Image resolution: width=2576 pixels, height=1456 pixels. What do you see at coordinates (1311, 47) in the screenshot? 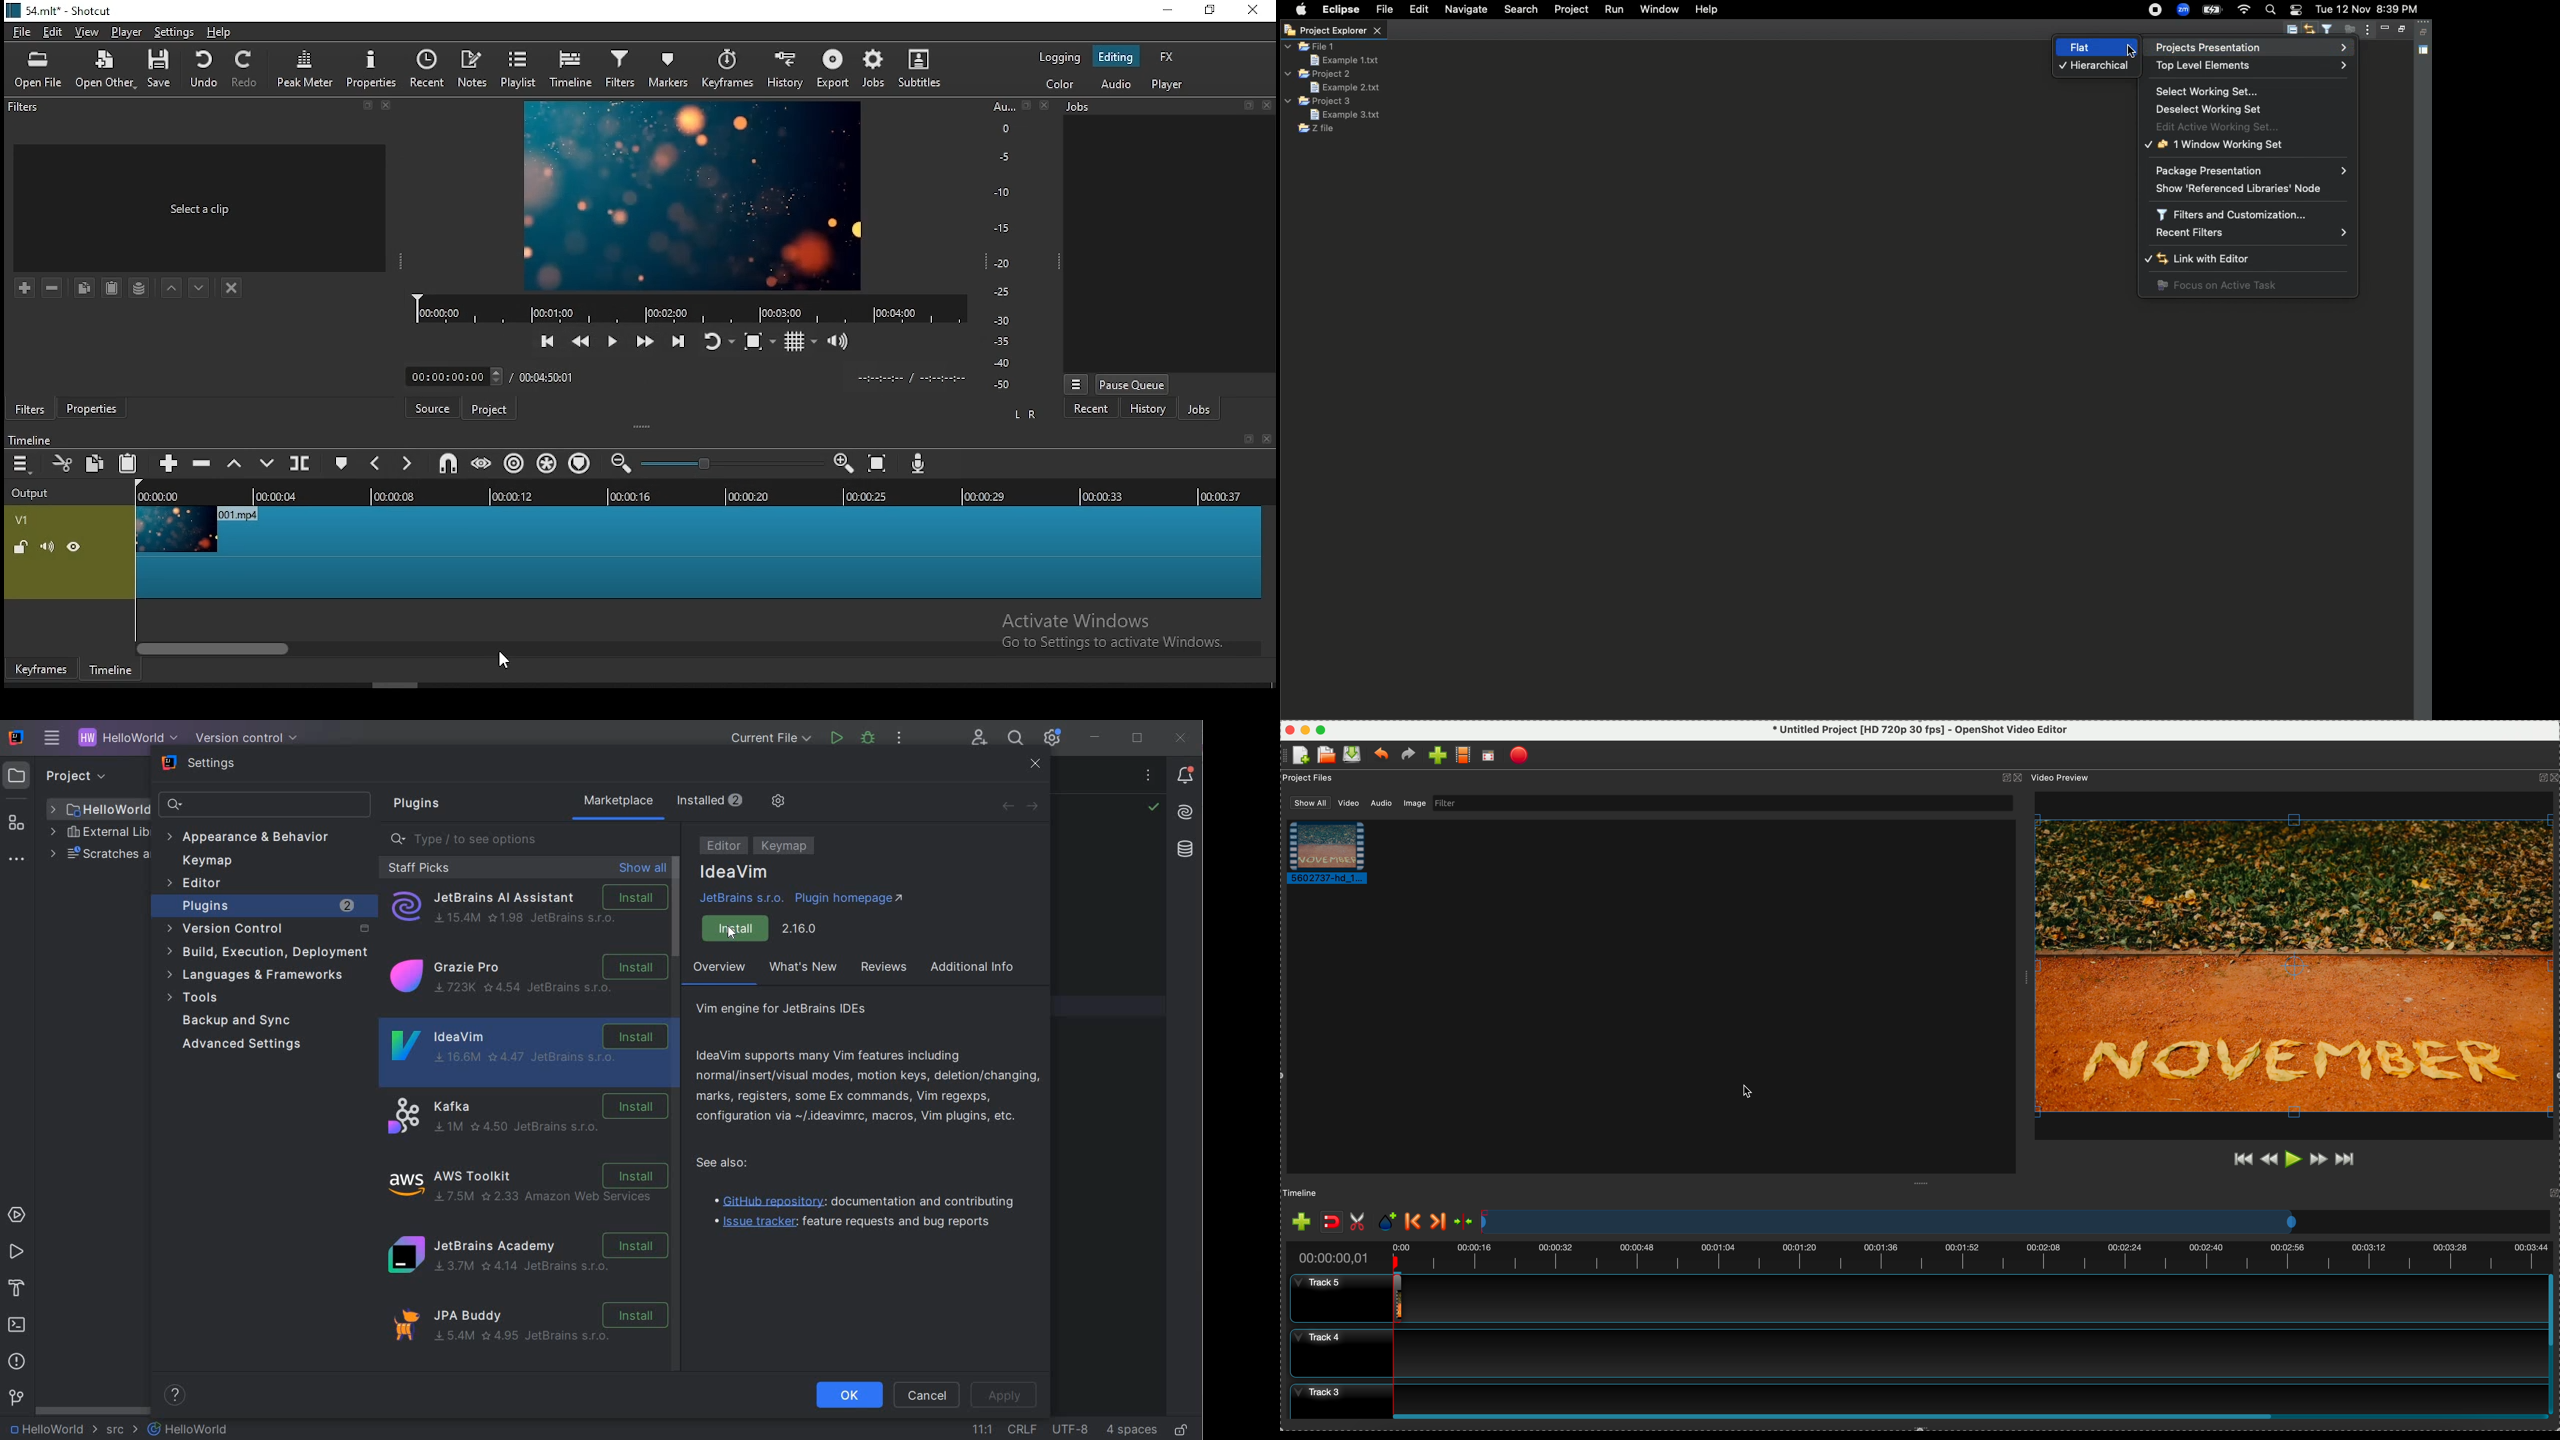
I see `File 1` at bounding box center [1311, 47].